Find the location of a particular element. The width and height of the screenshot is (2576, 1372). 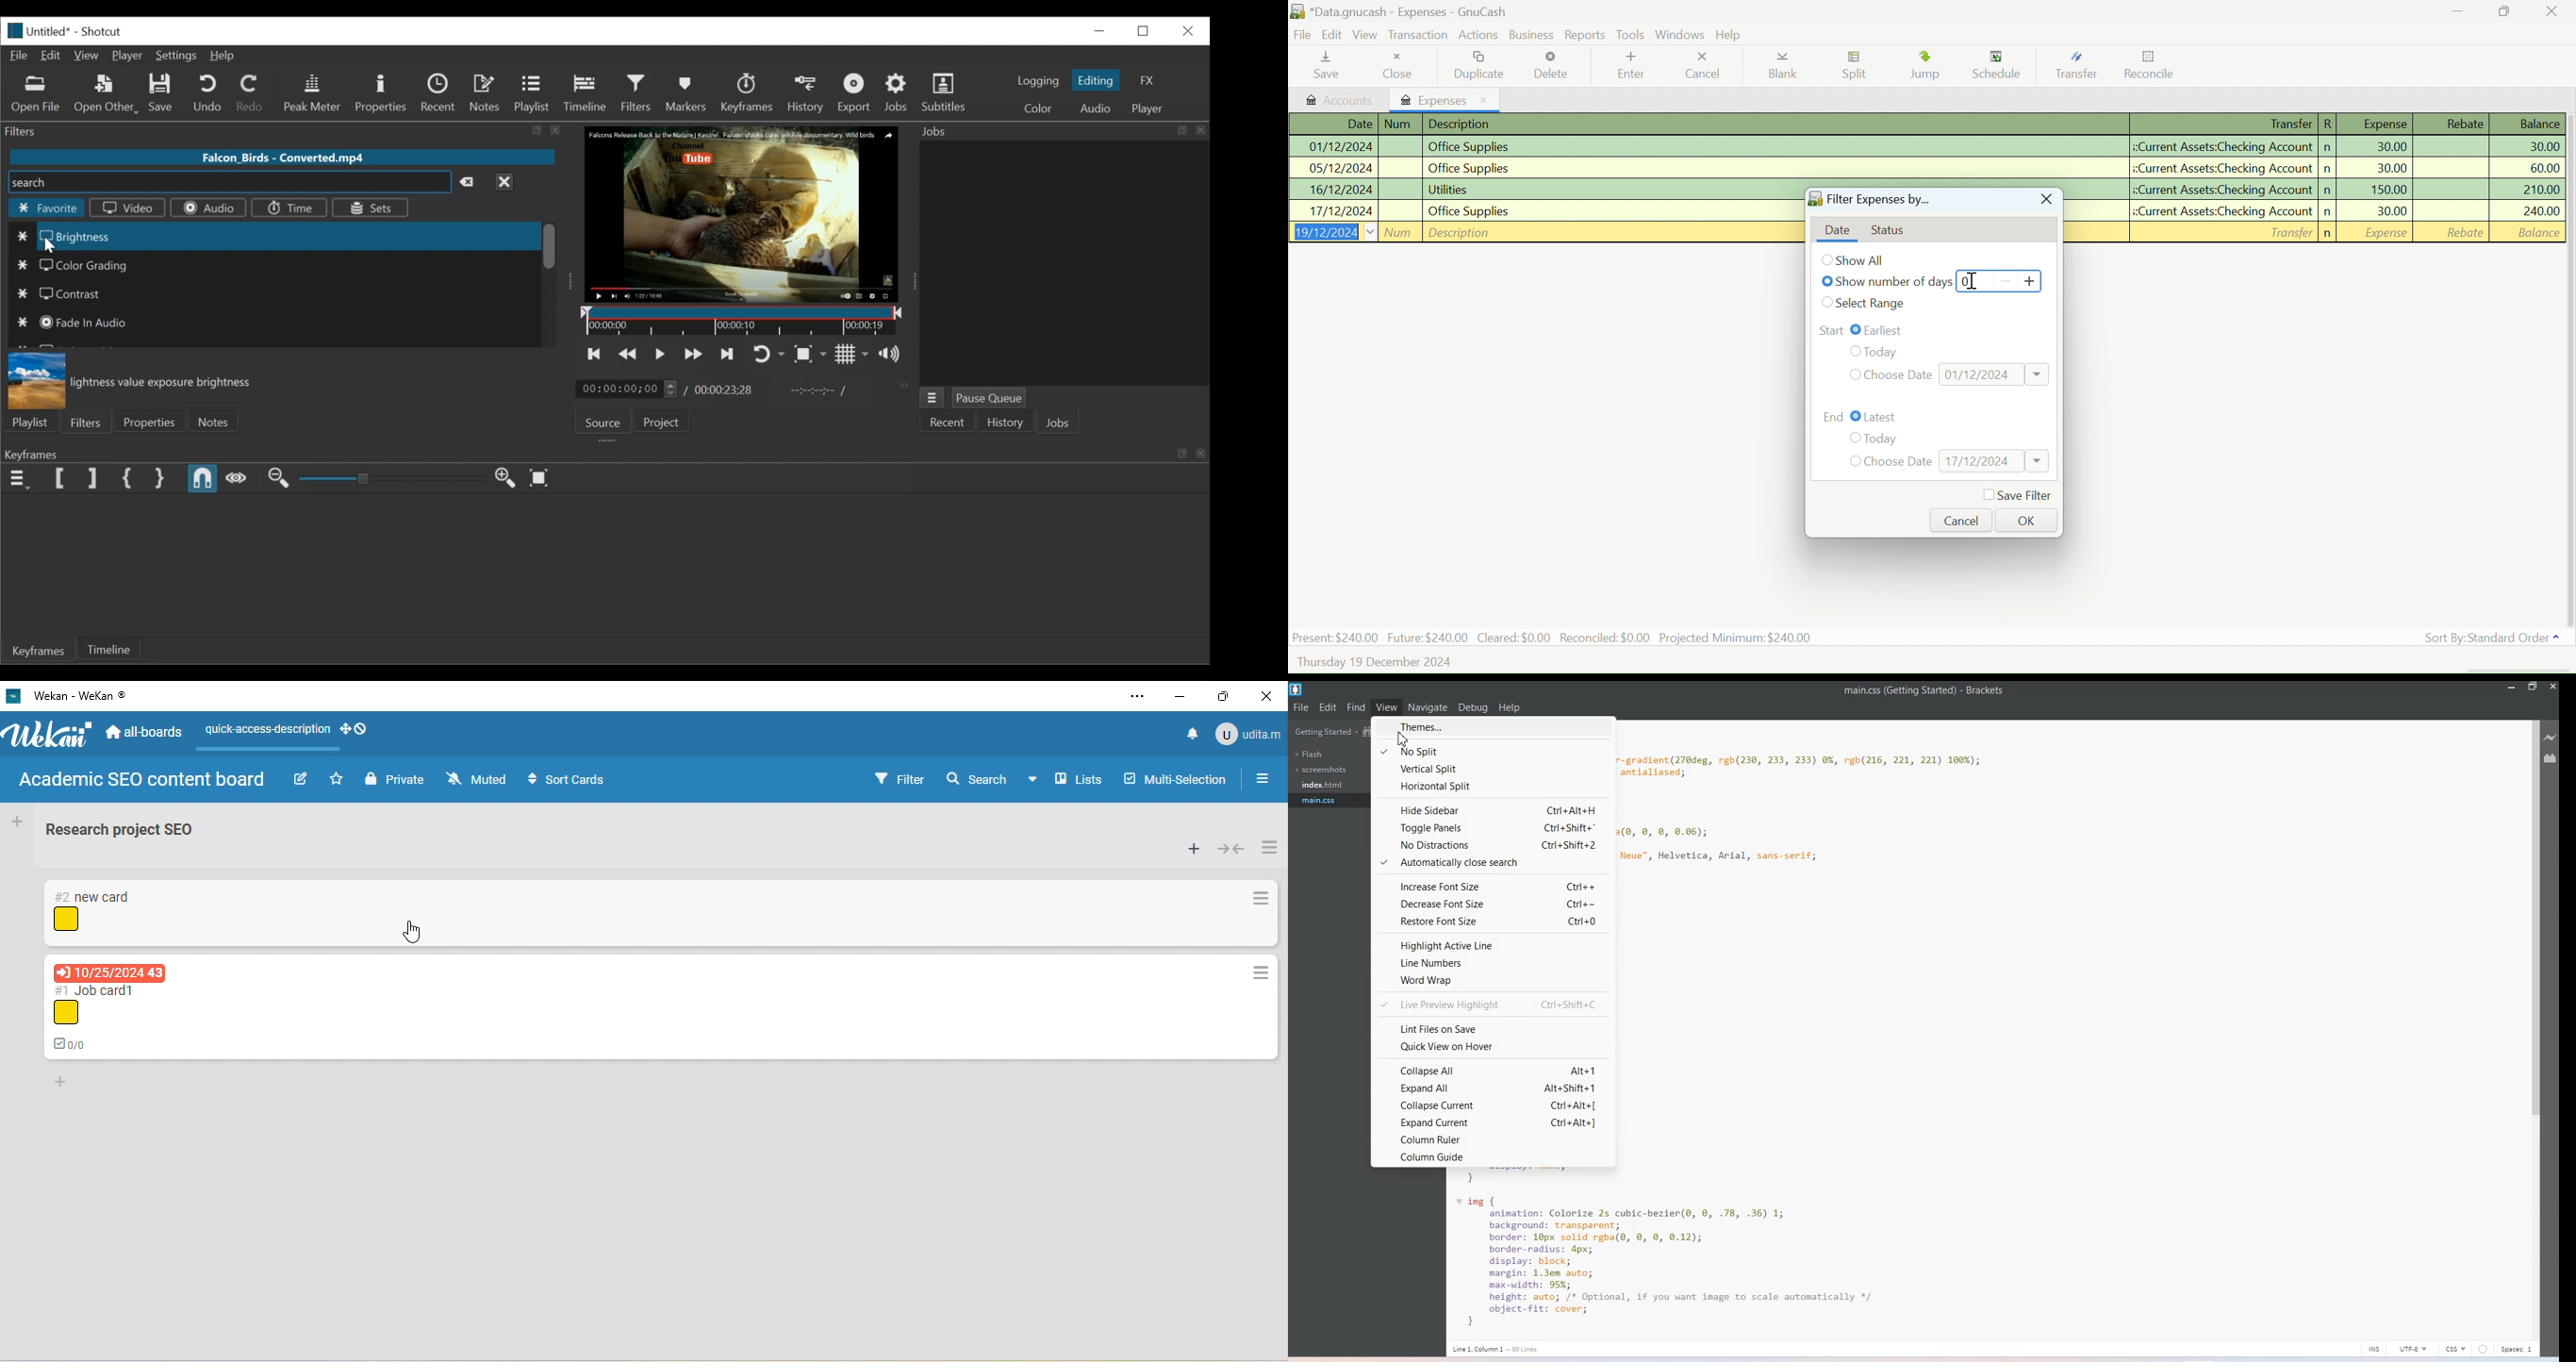

restore Font Size is located at coordinates (1491, 921).